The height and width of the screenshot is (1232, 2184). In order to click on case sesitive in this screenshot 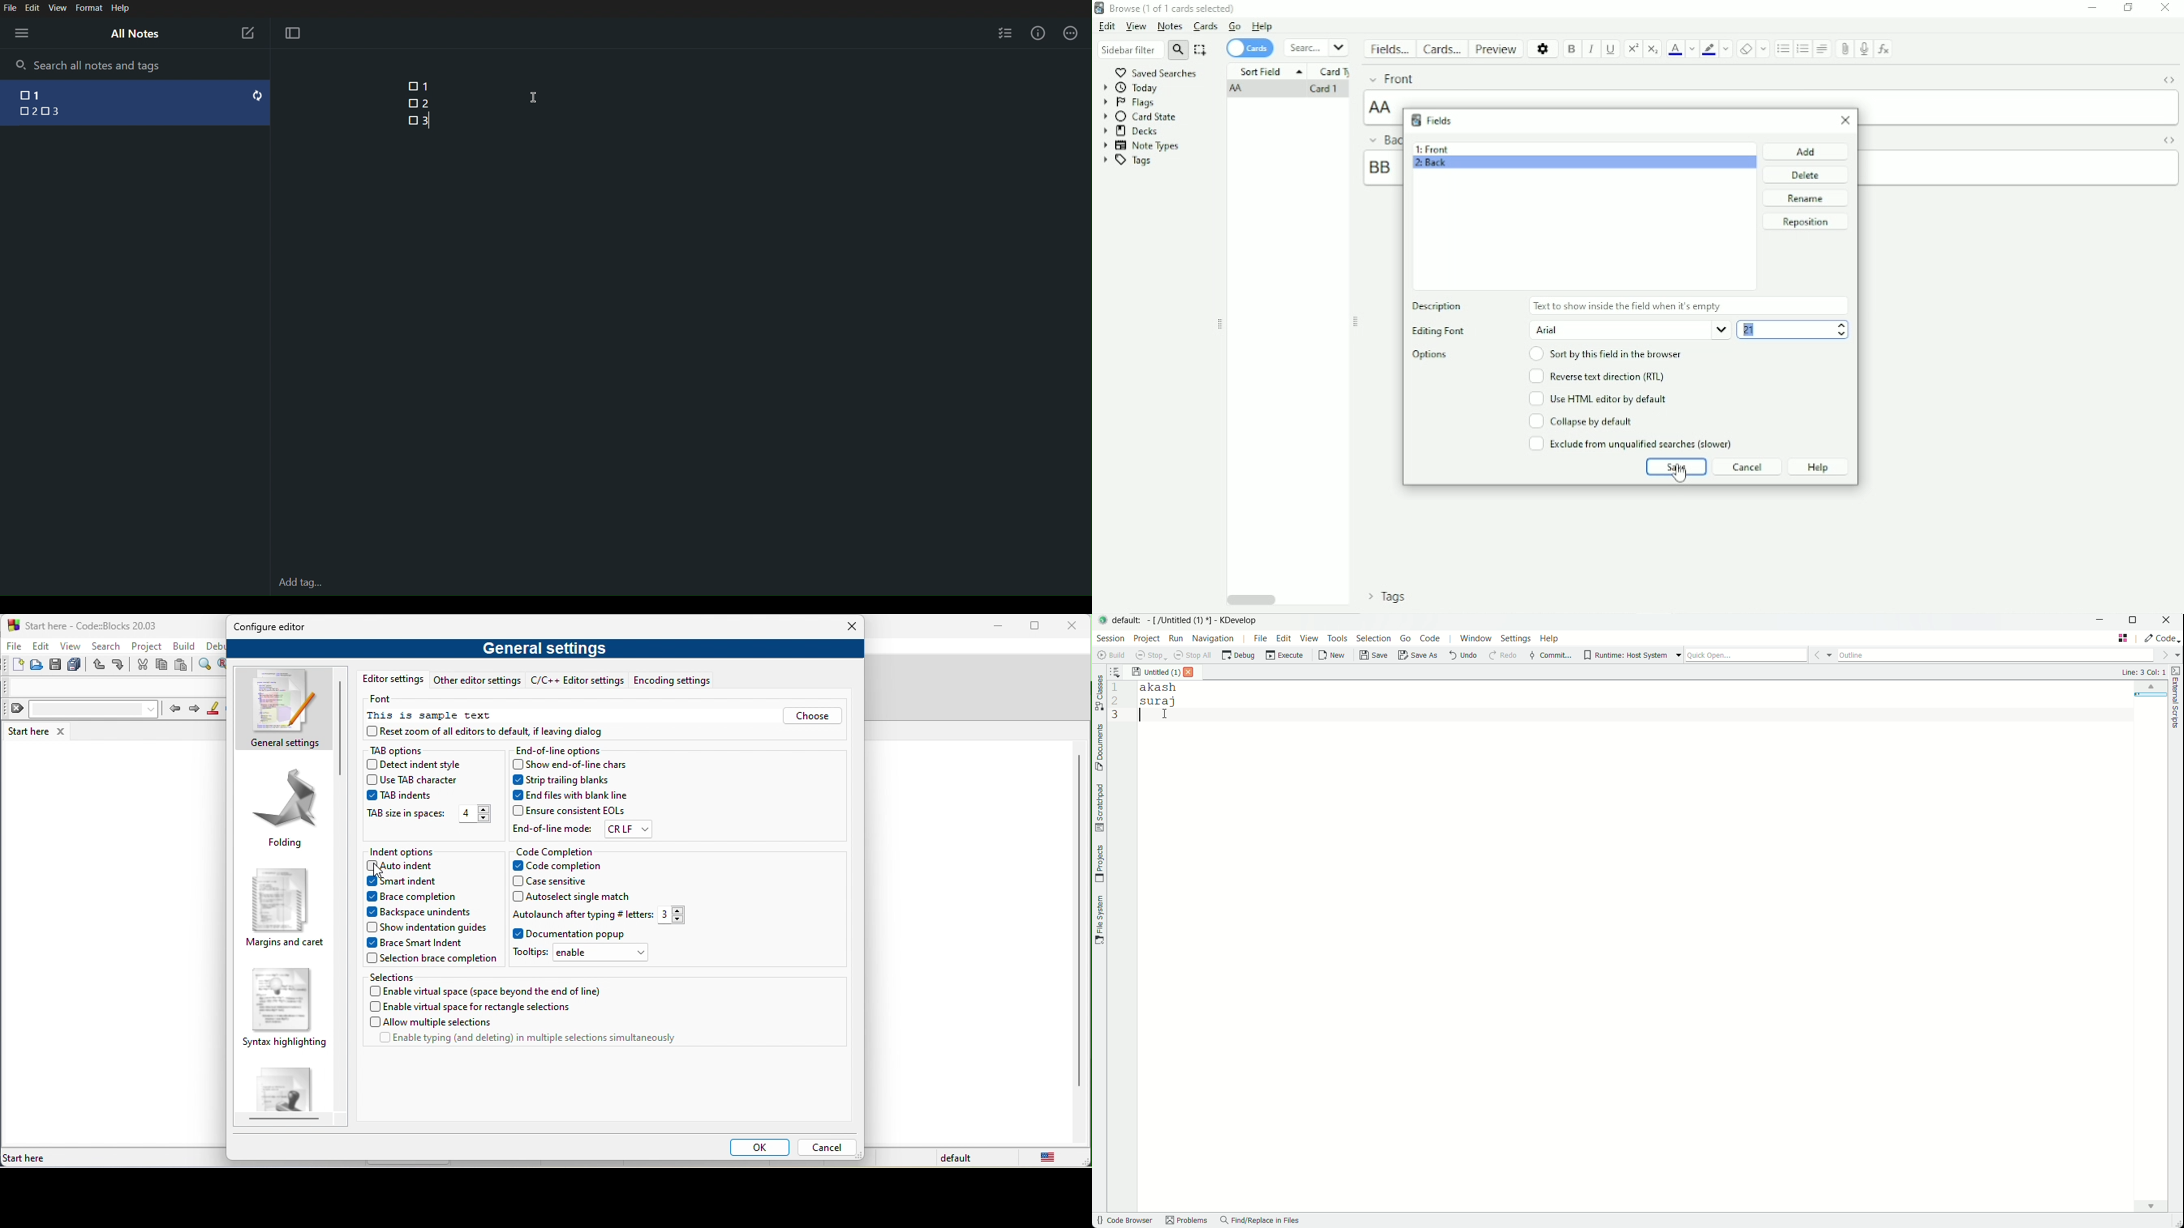, I will do `click(565, 884)`.